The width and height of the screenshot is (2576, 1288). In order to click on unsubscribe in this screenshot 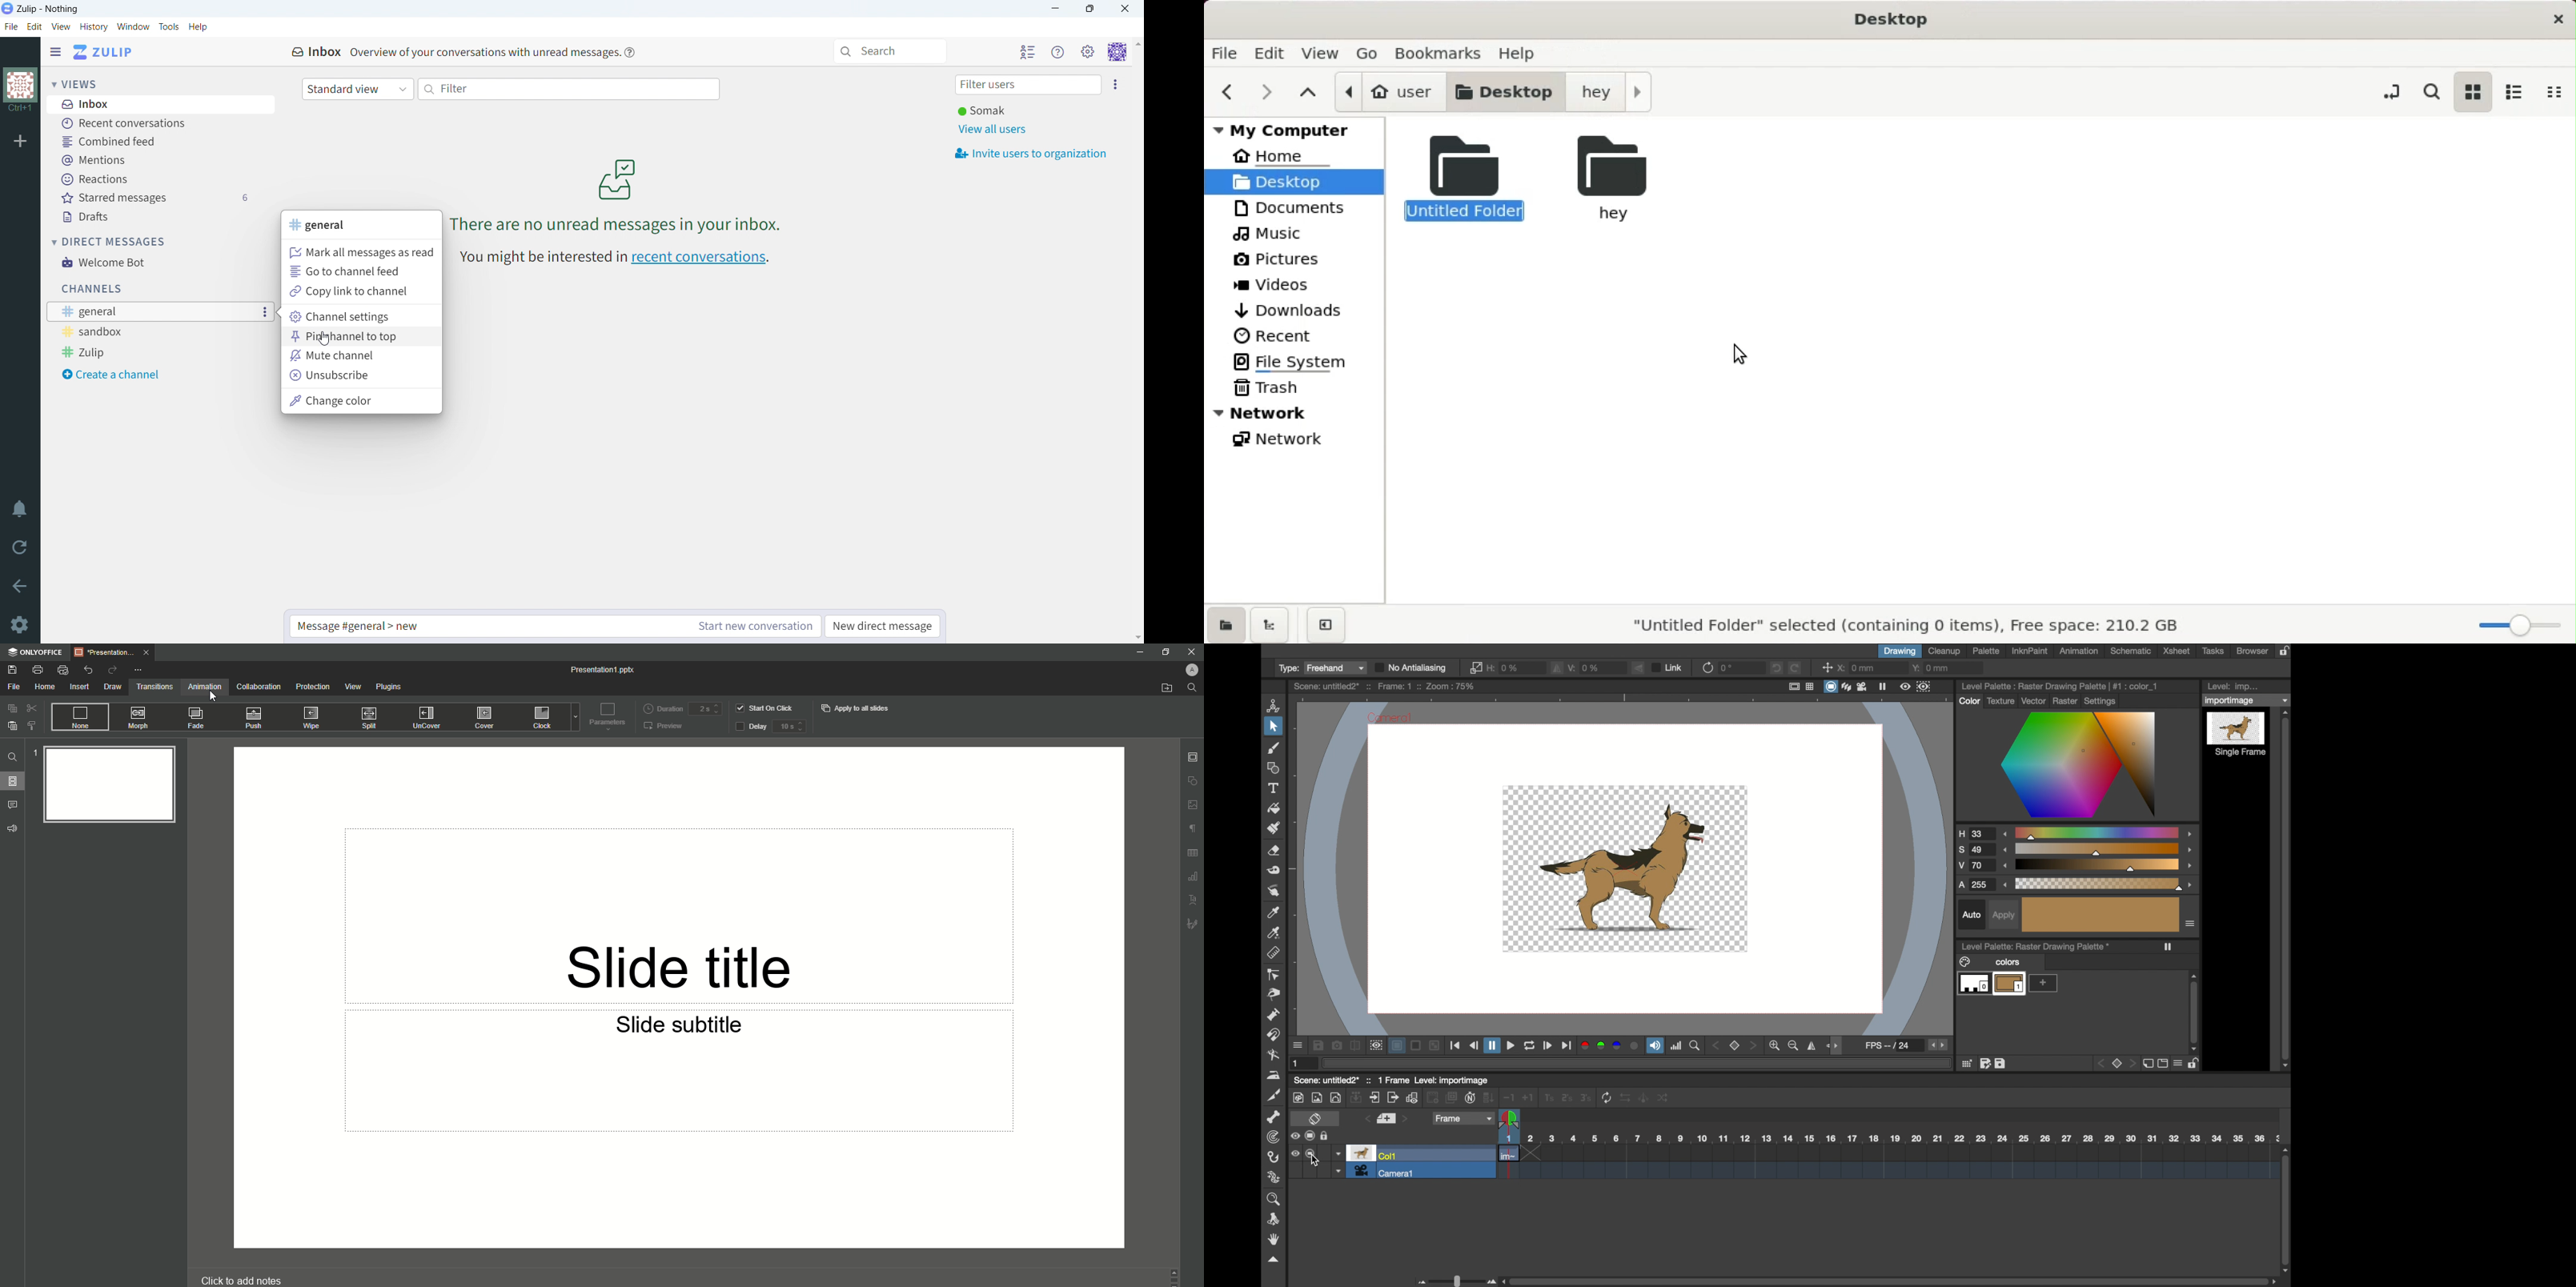, I will do `click(361, 376)`.